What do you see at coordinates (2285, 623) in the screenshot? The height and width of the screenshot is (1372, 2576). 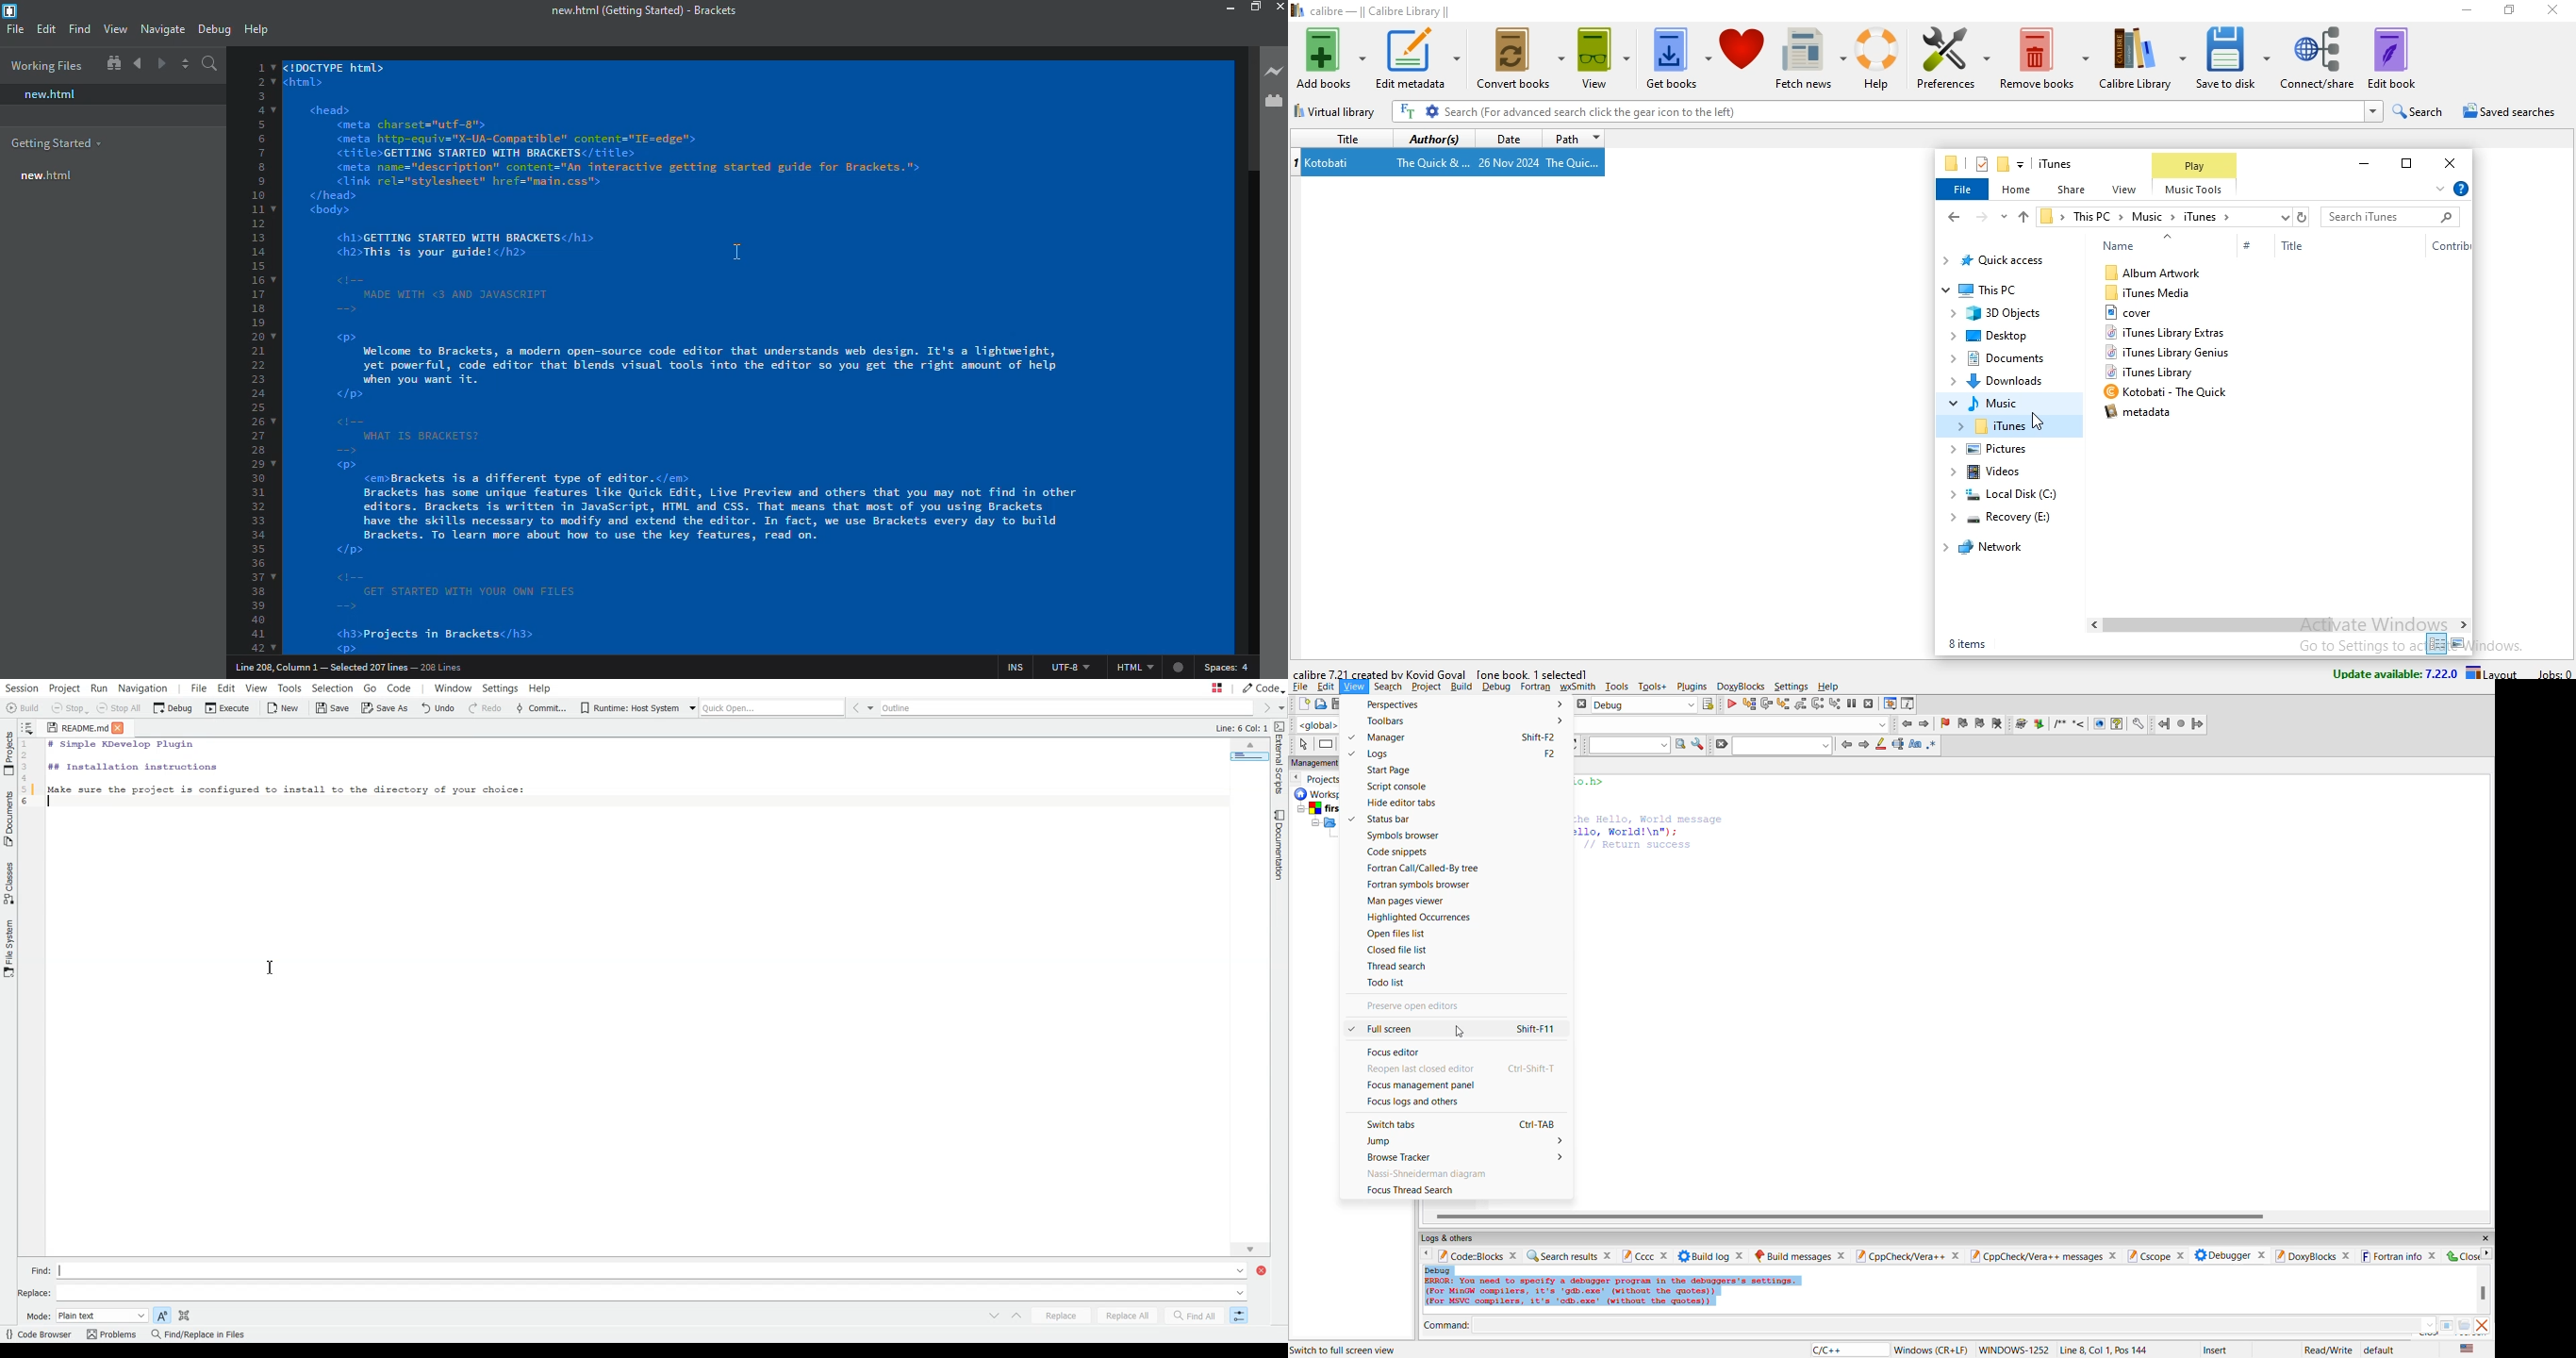 I see `Scroll Bar` at bounding box center [2285, 623].